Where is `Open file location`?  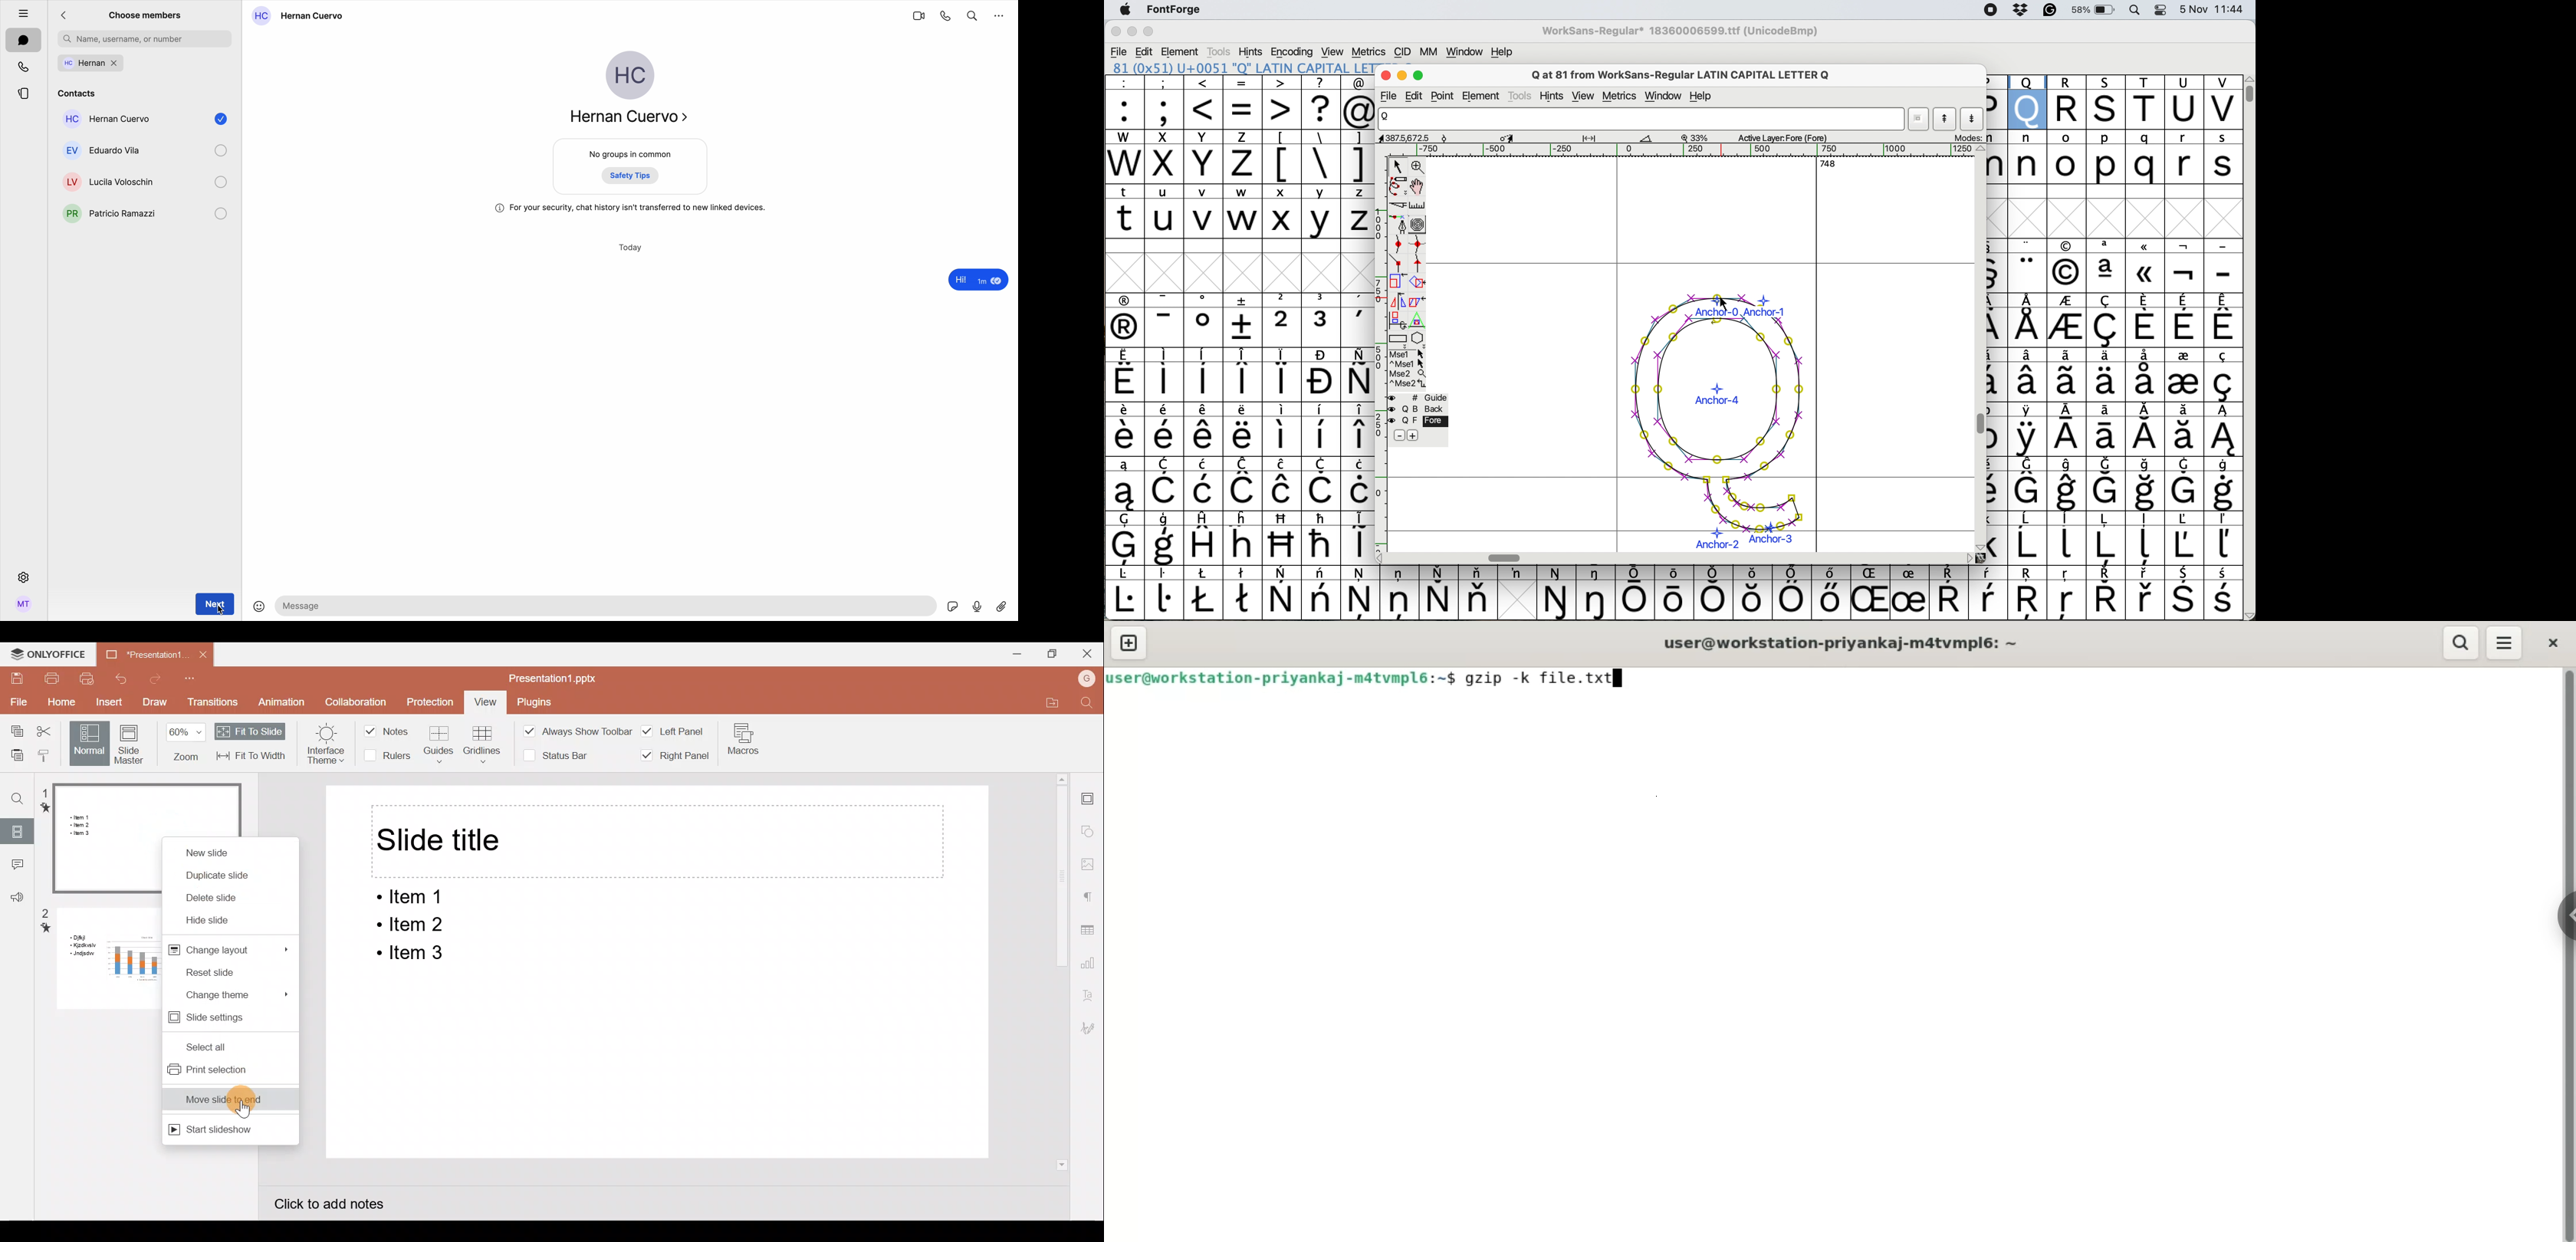 Open file location is located at coordinates (1048, 702).